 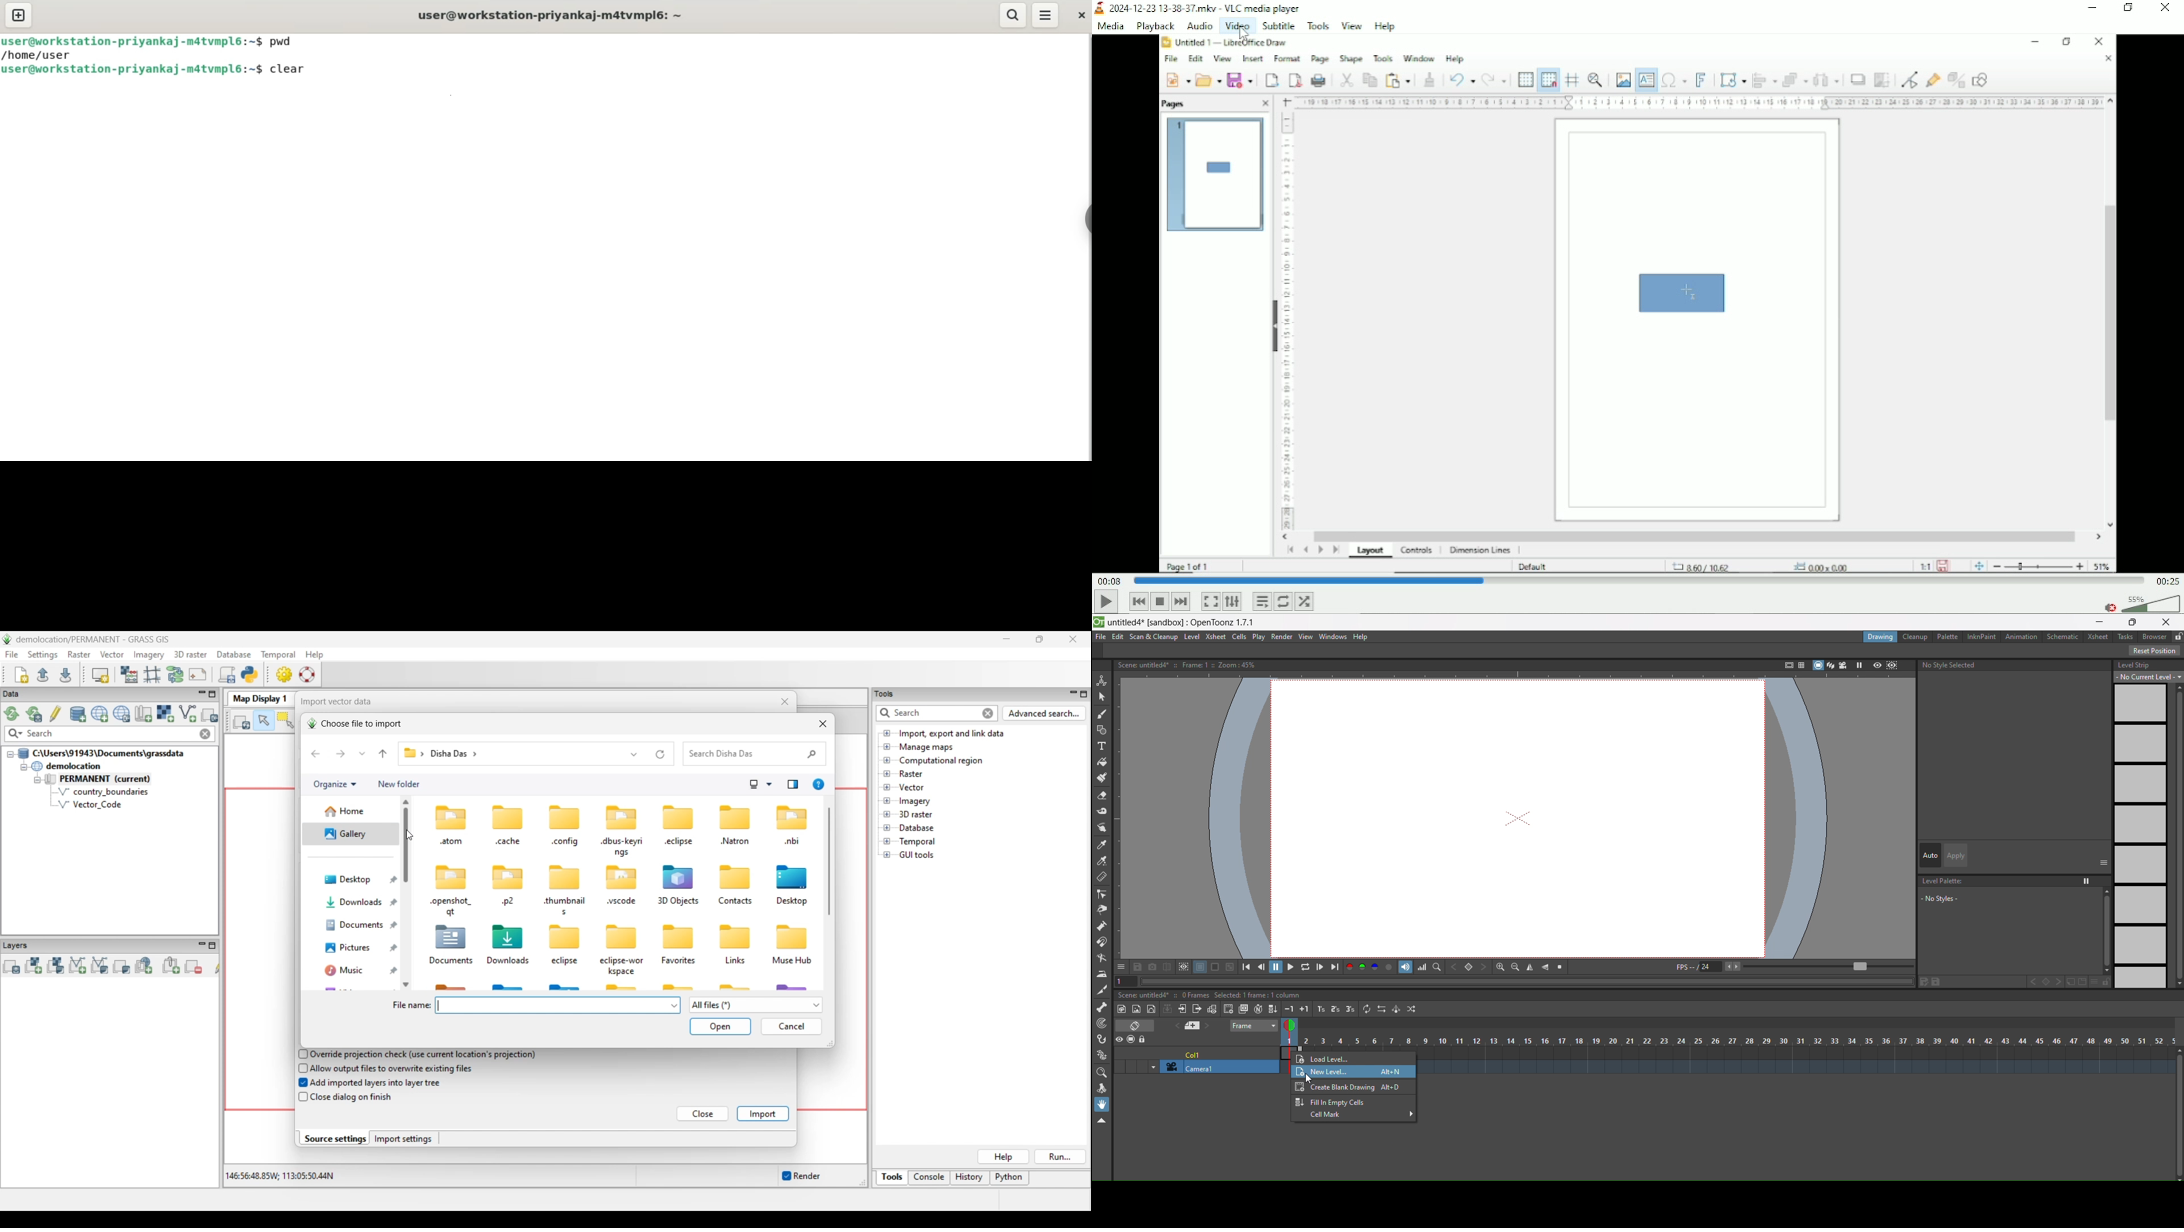 What do you see at coordinates (2077, 982) in the screenshot?
I see `file and folder` at bounding box center [2077, 982].